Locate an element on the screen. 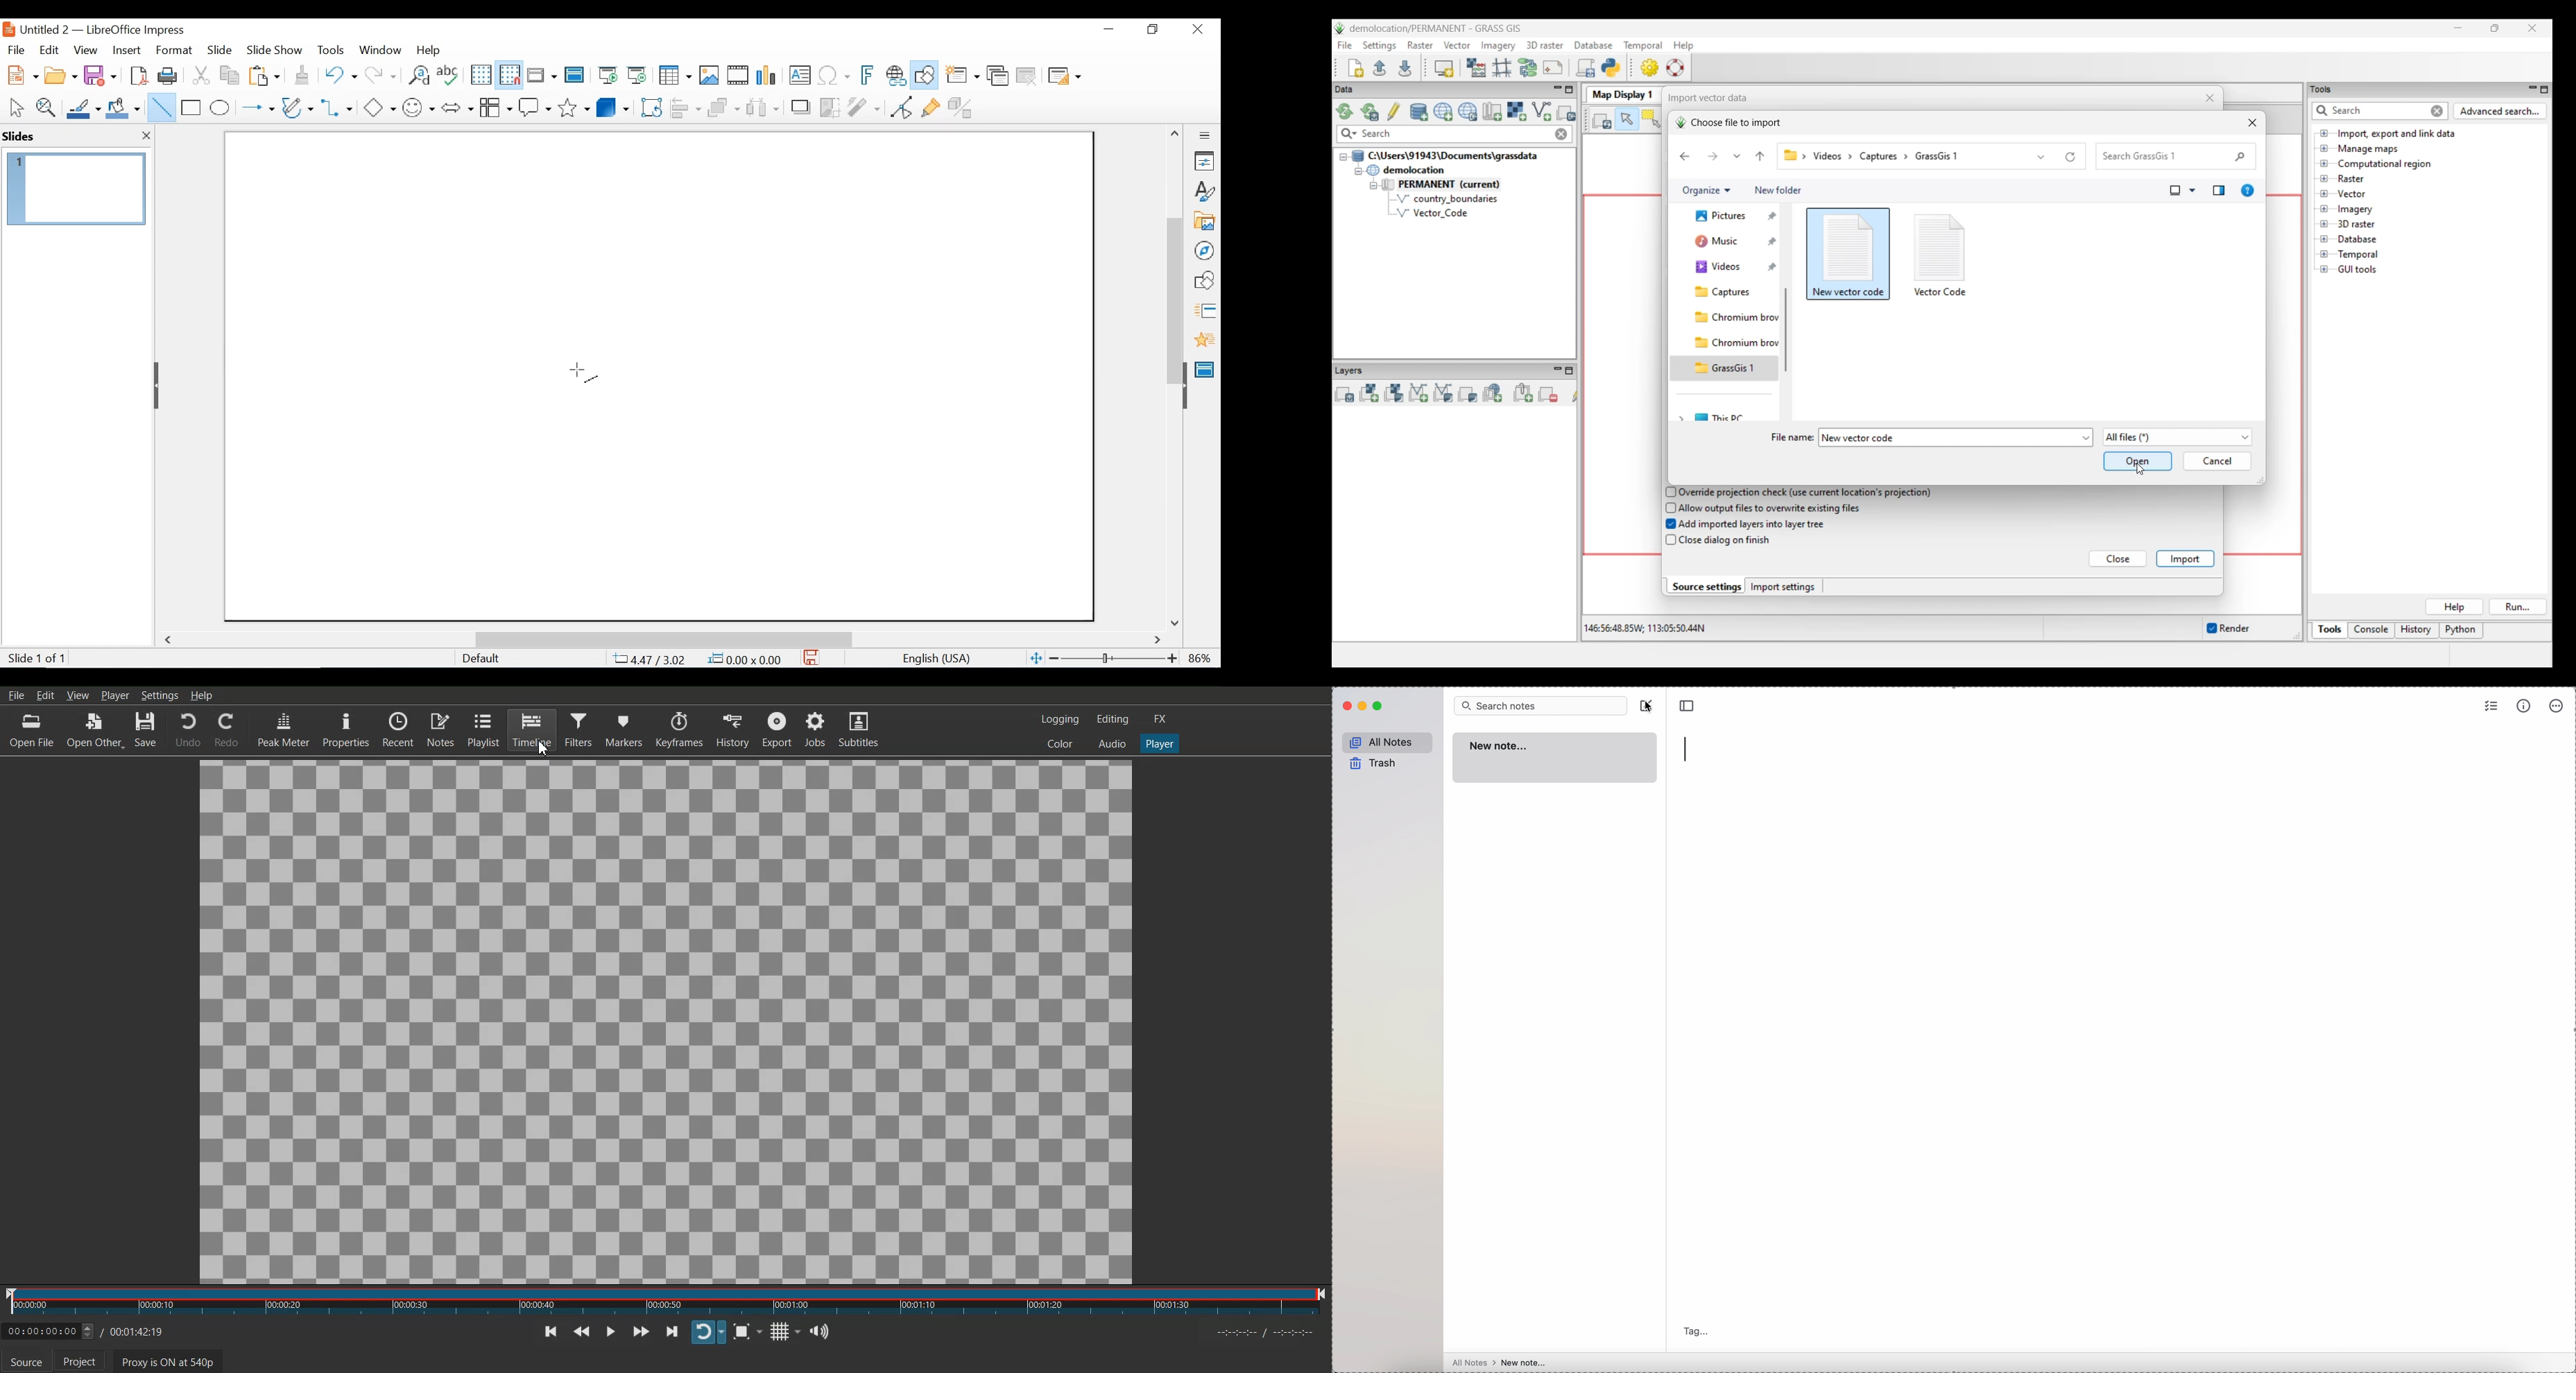 The width and height of the screenshot is (2576, 1400). Start from Current Slide is located at coordinates (636, 76).